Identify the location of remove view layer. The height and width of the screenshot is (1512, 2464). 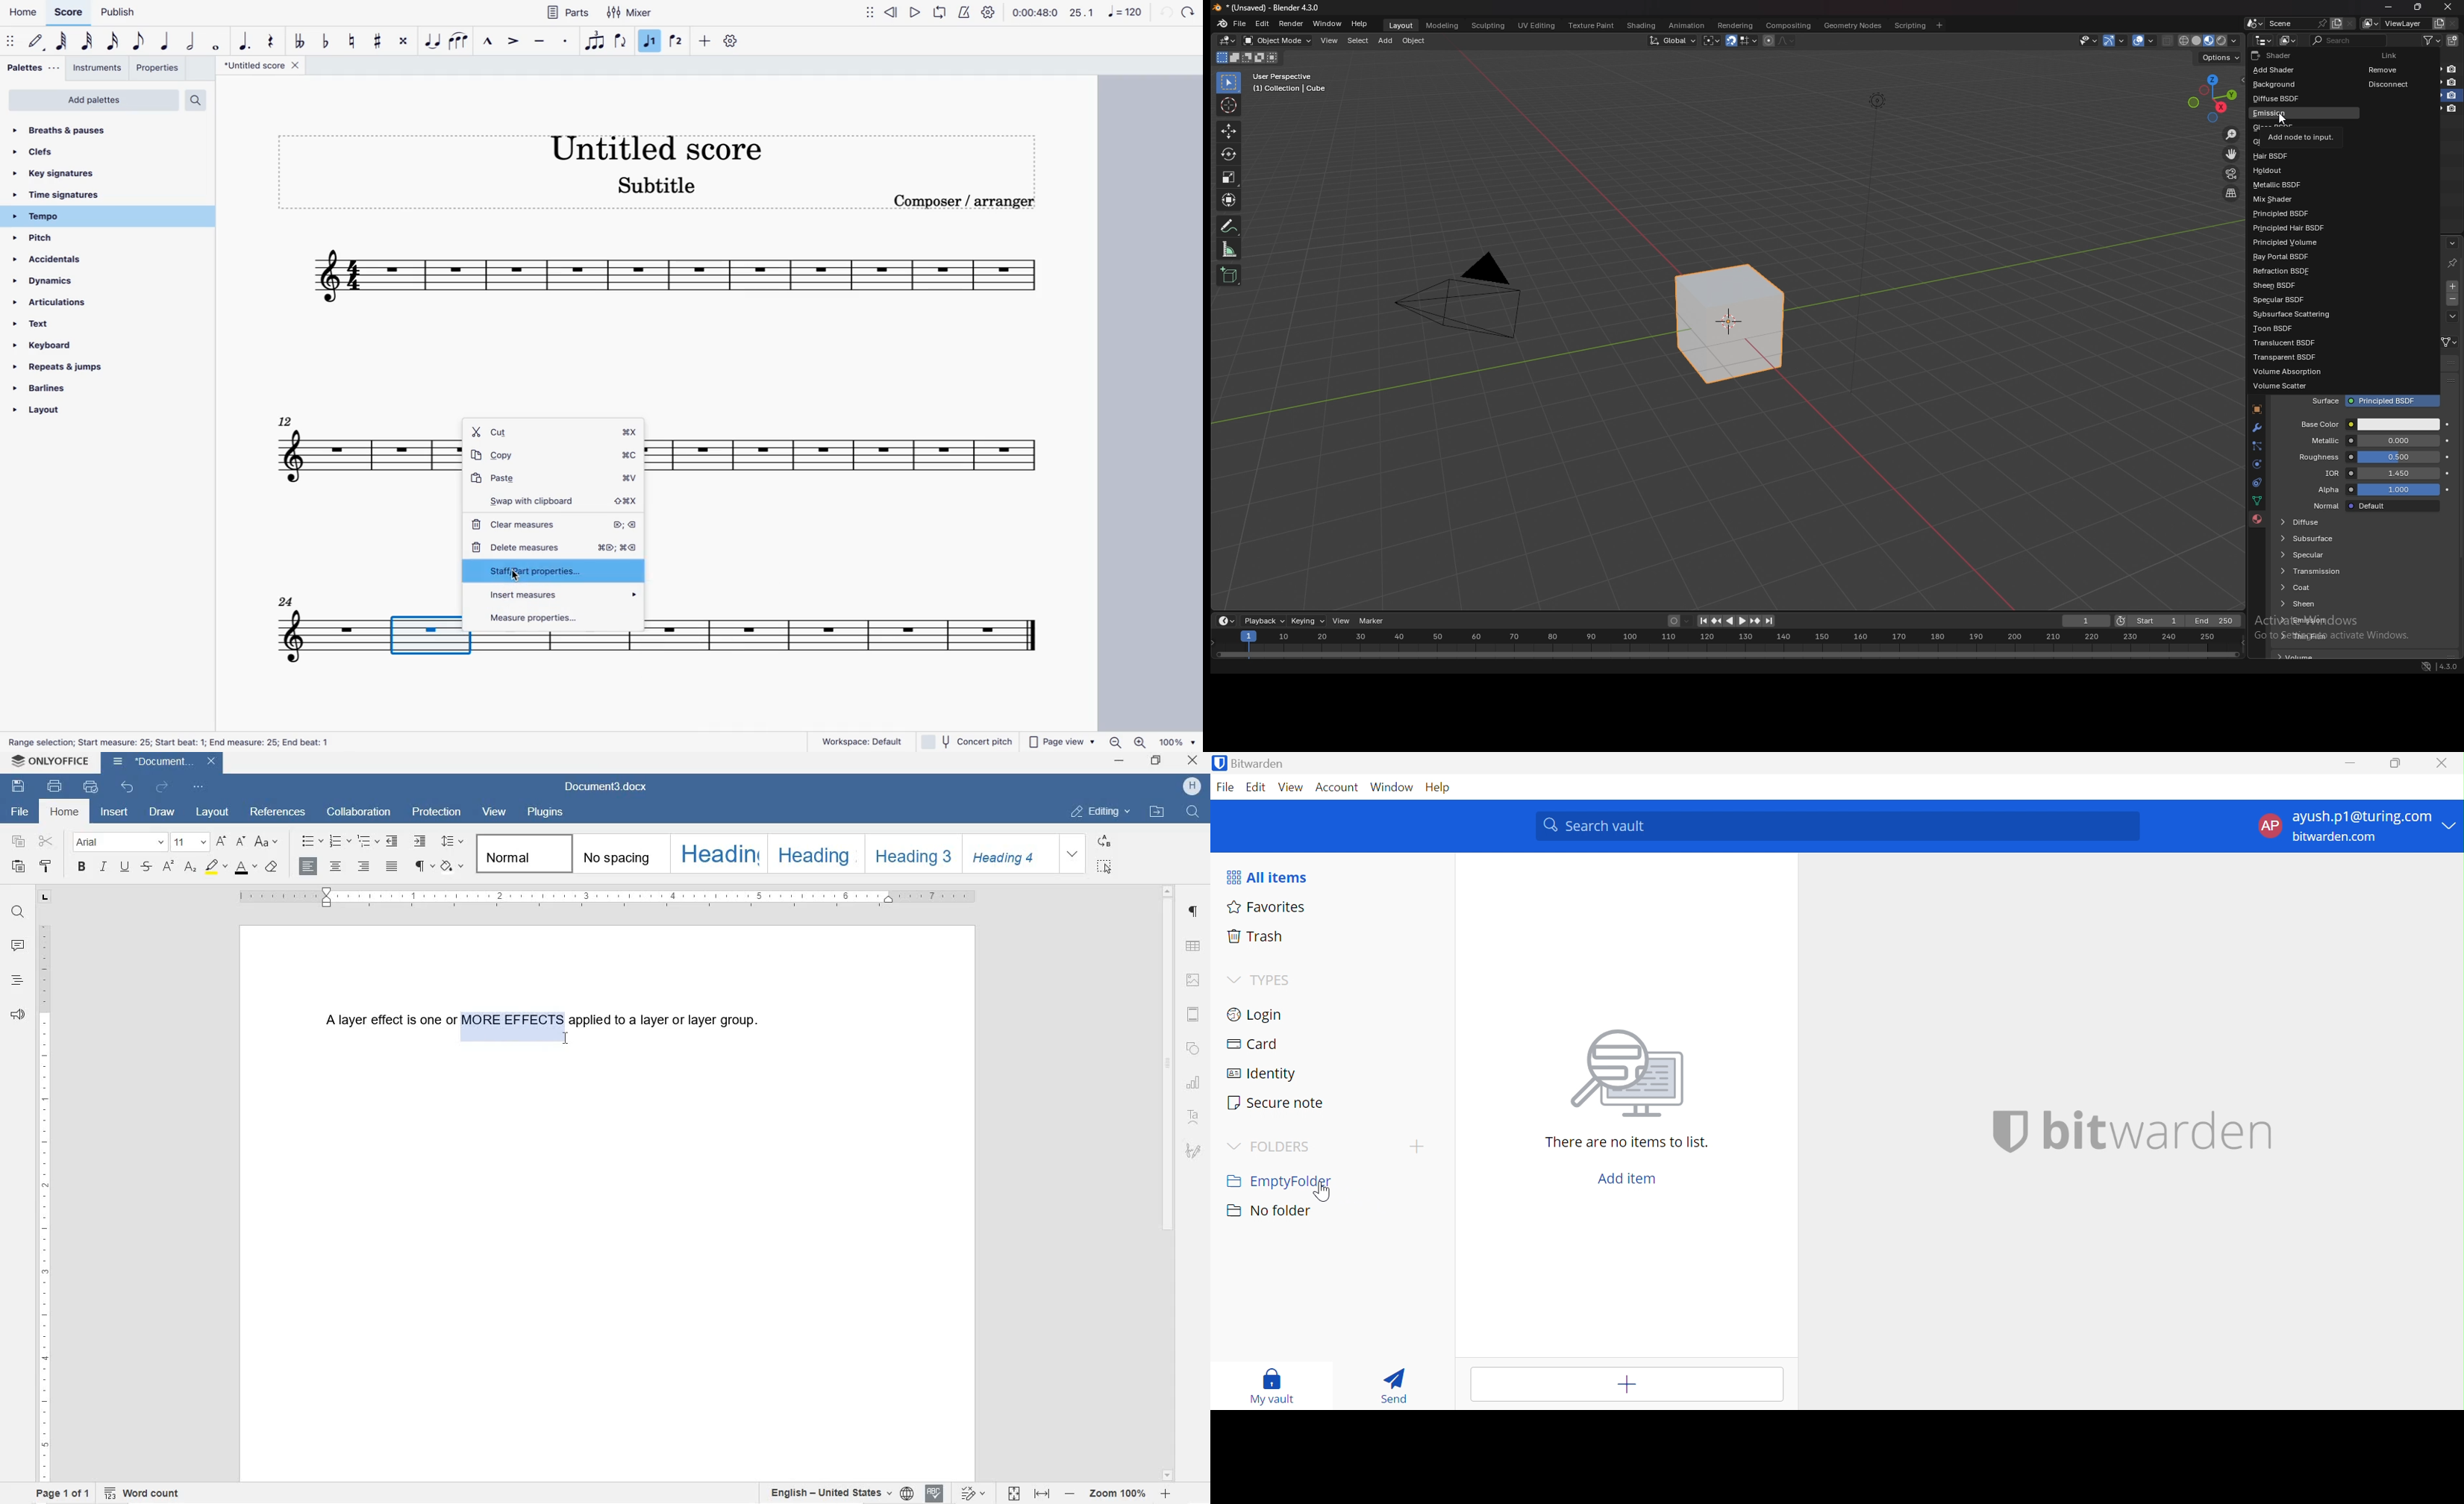
(2454, 24).